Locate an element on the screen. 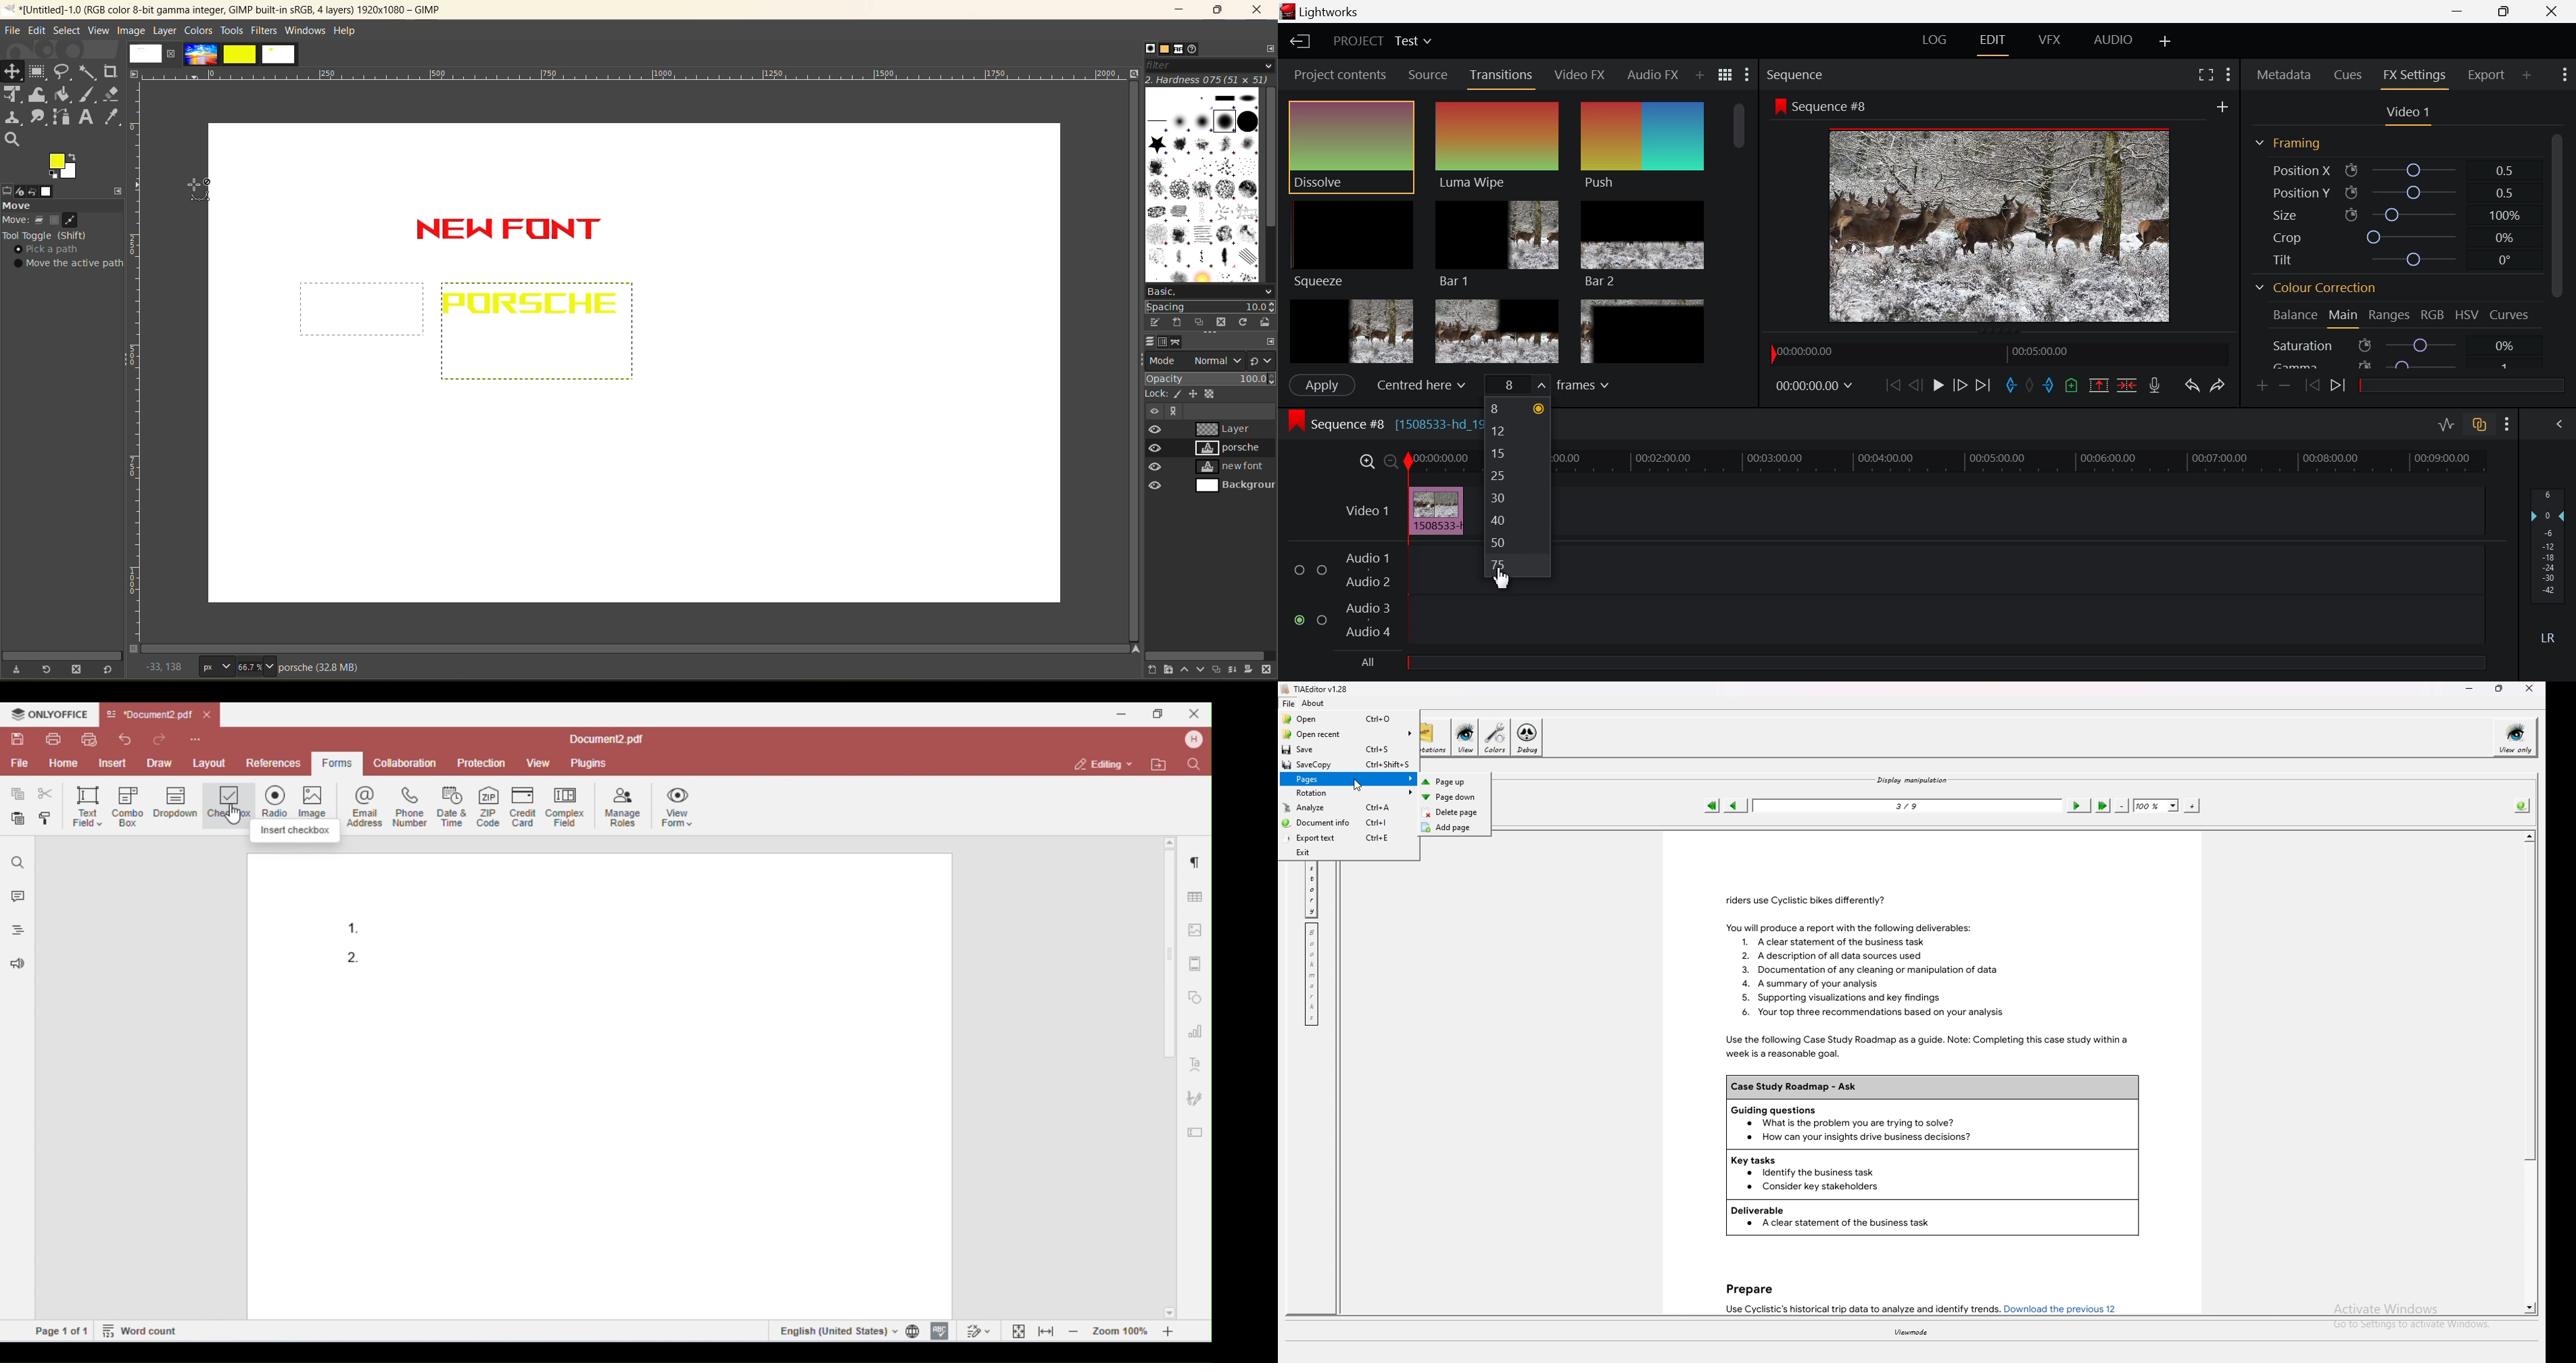 The image size is (2576, 1372). Timeline is located at coordinates (2022, 463).